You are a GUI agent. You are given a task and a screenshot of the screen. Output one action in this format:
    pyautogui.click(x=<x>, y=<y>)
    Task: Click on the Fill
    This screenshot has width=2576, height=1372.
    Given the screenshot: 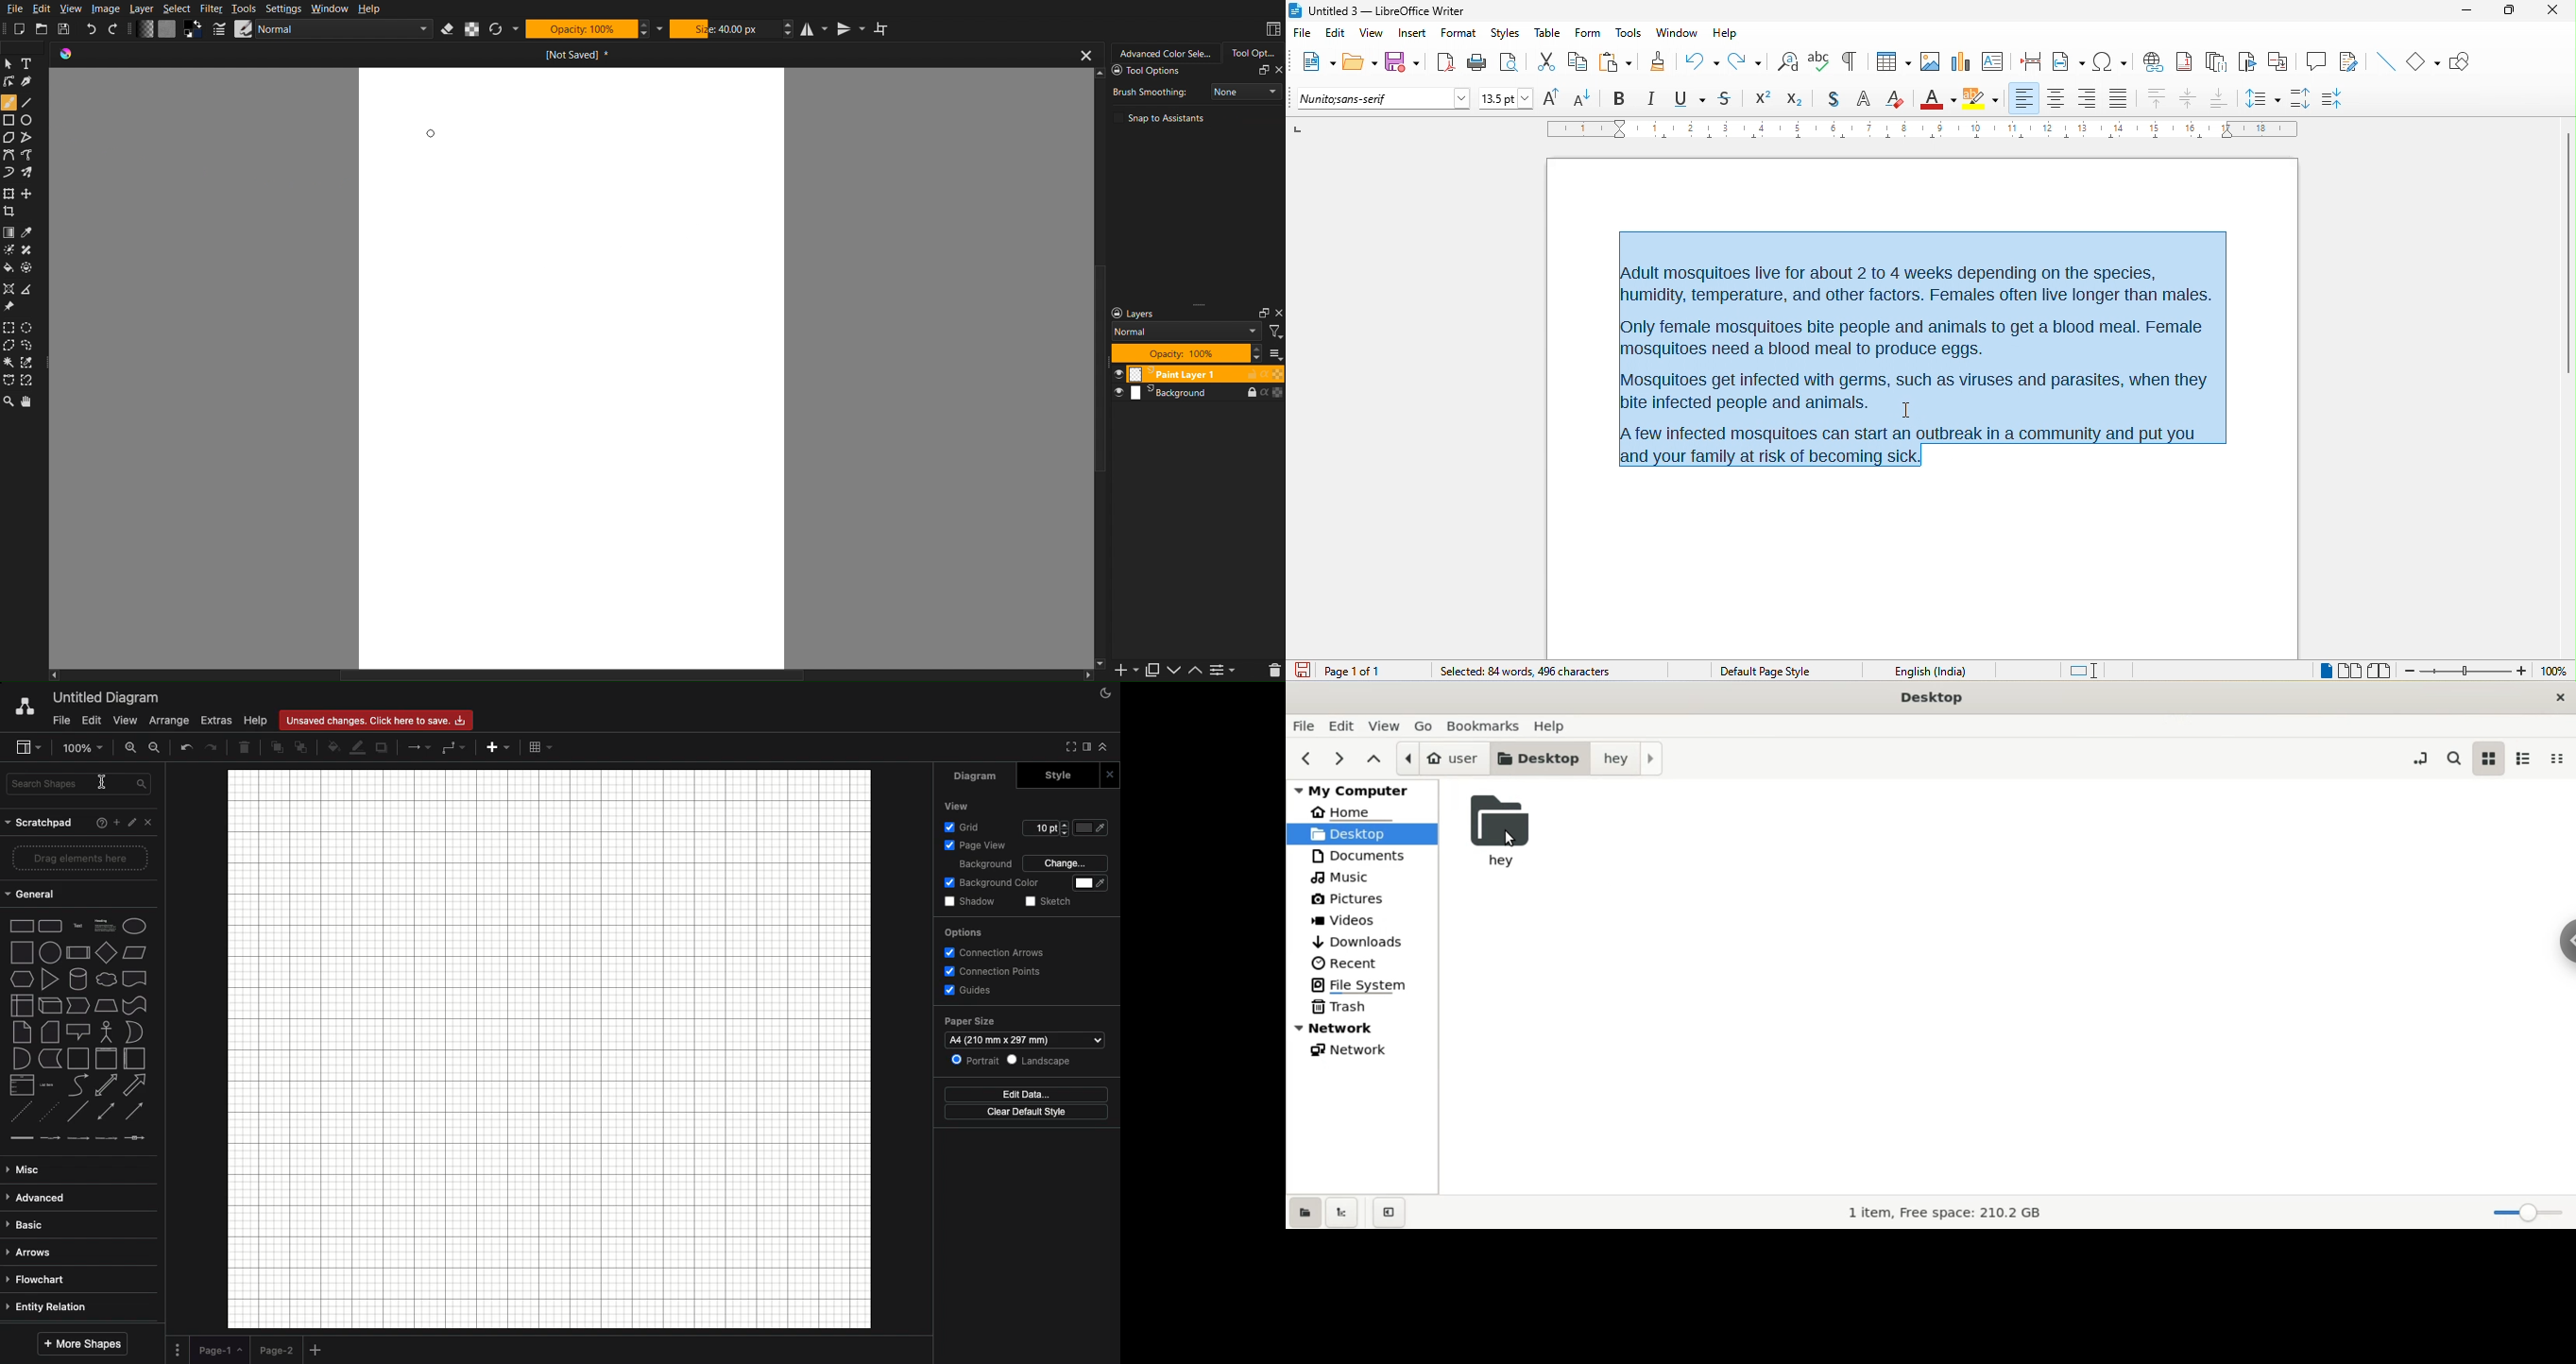 What is the action you would take?
    pyautogui.click(x=1092, y=884)
    